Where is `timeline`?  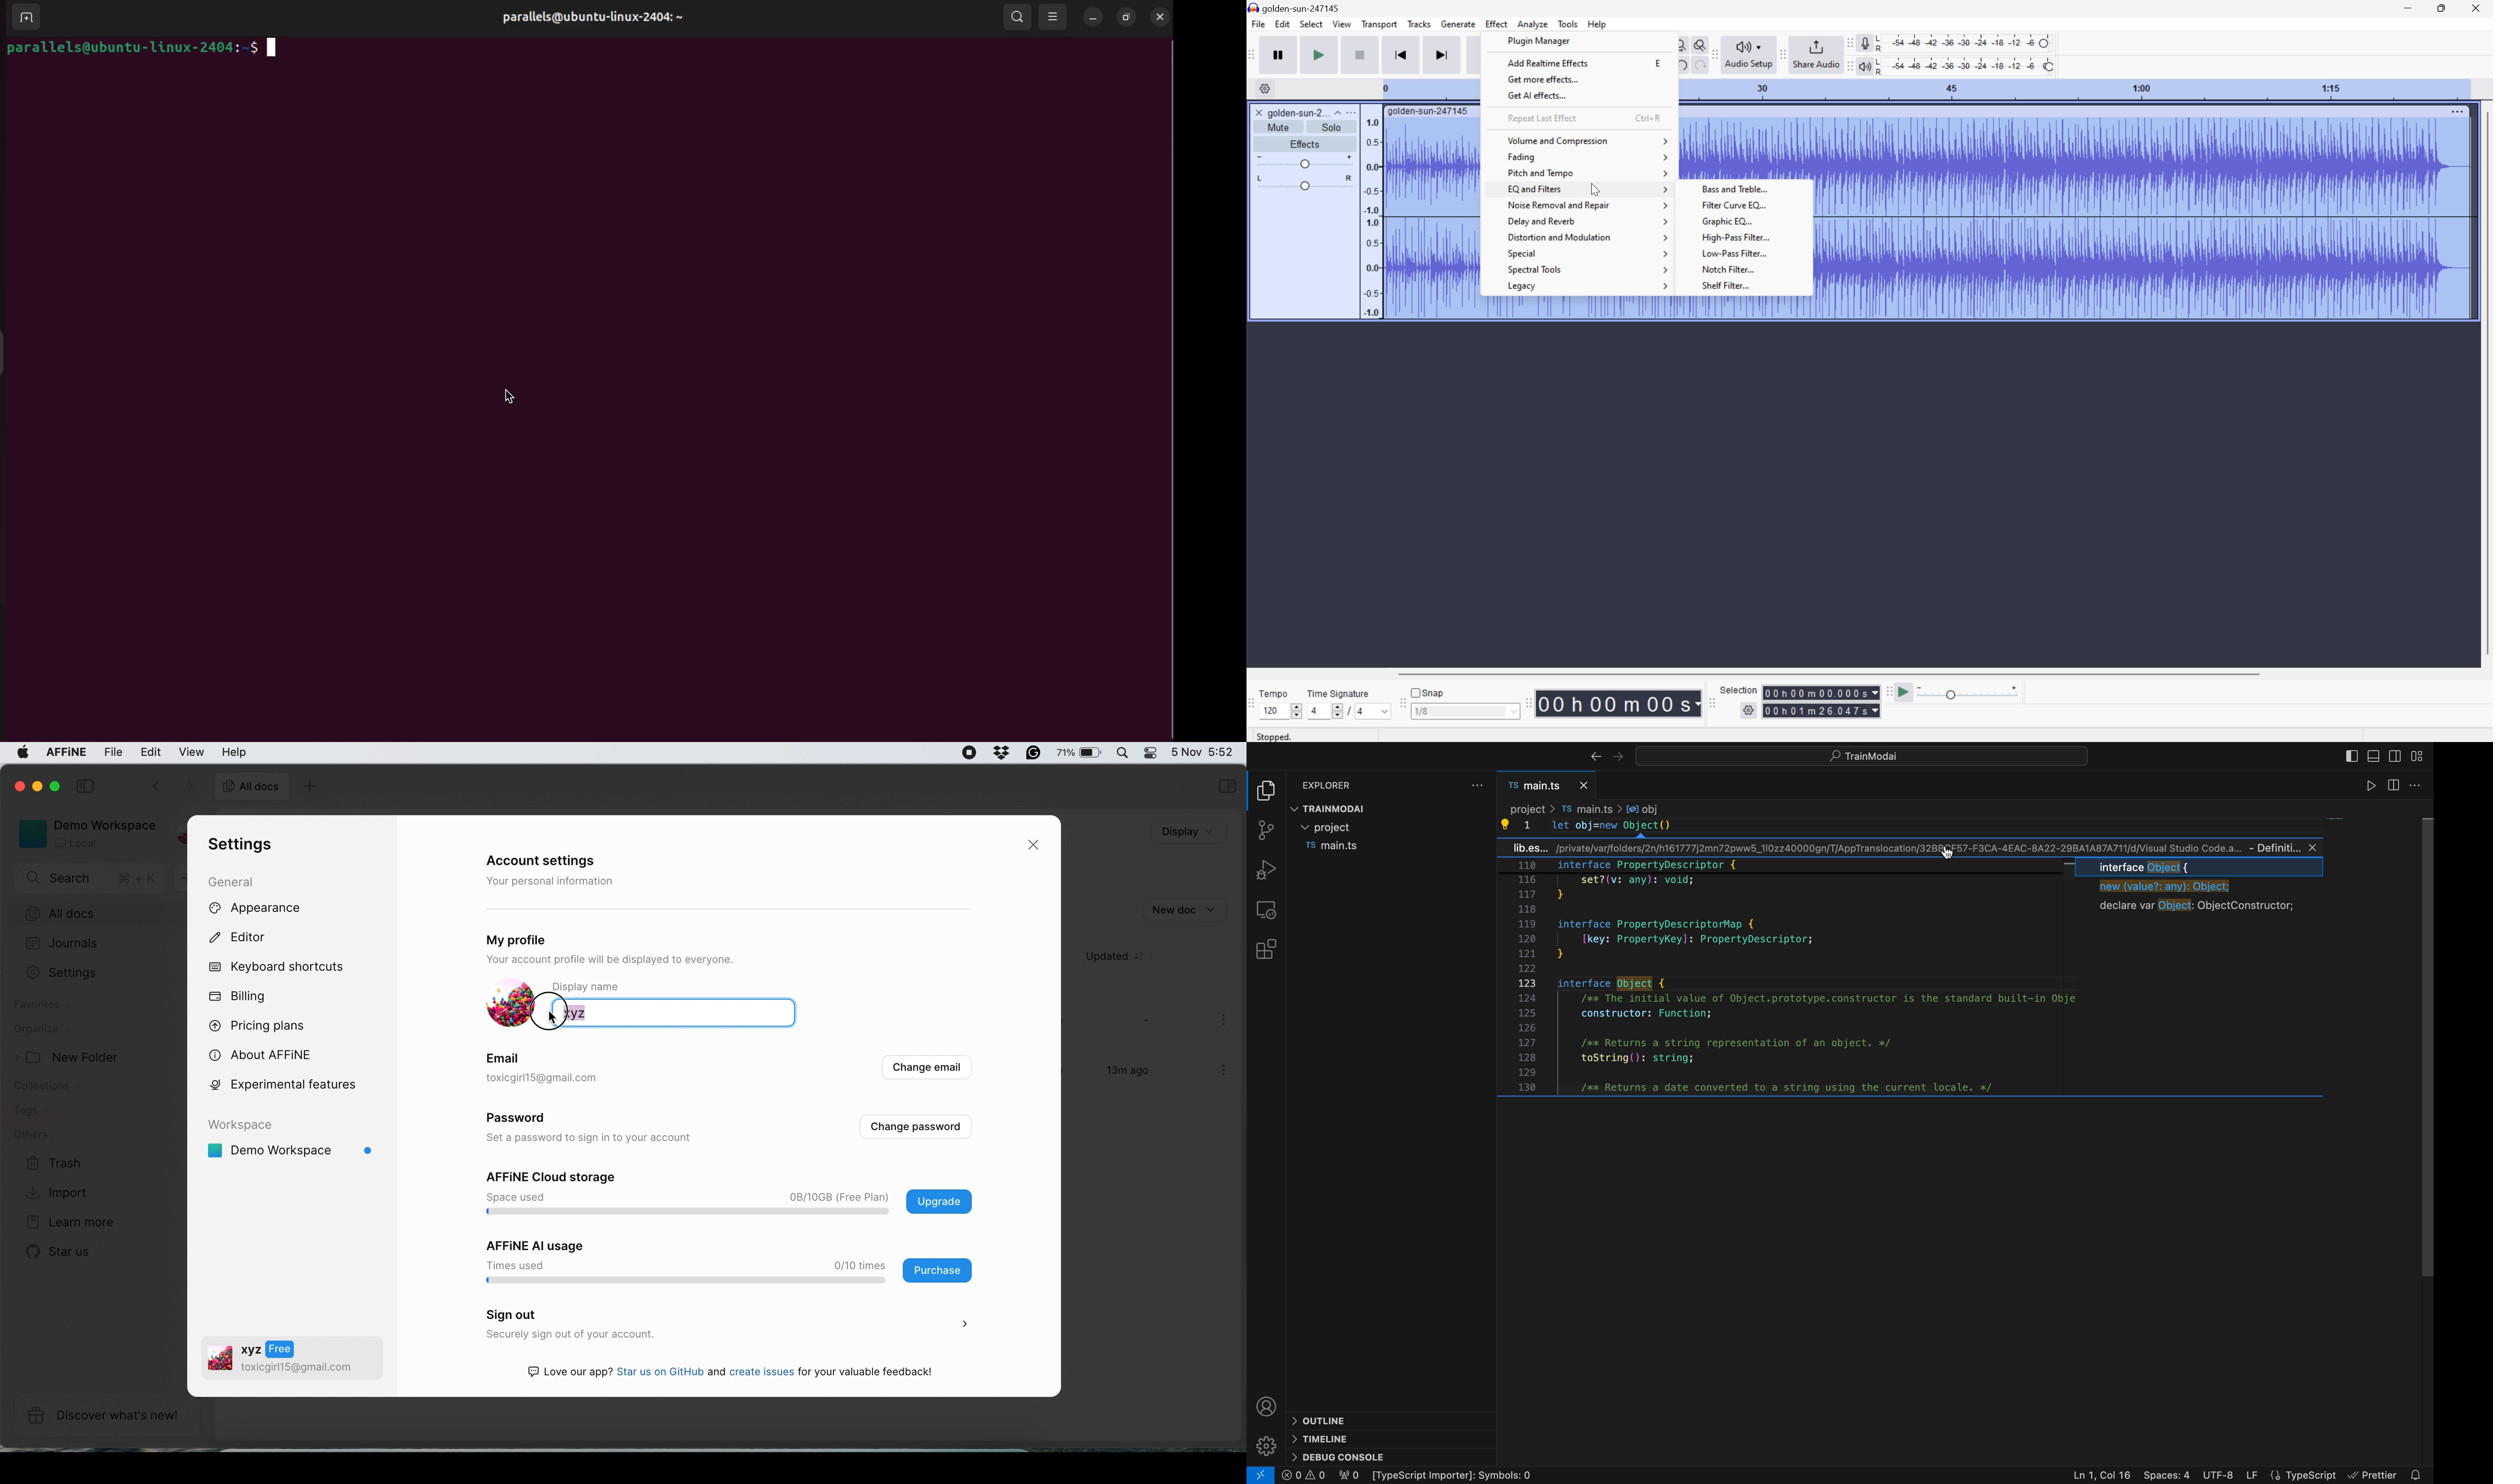
timeline is located at coordinates (1342, 1437).